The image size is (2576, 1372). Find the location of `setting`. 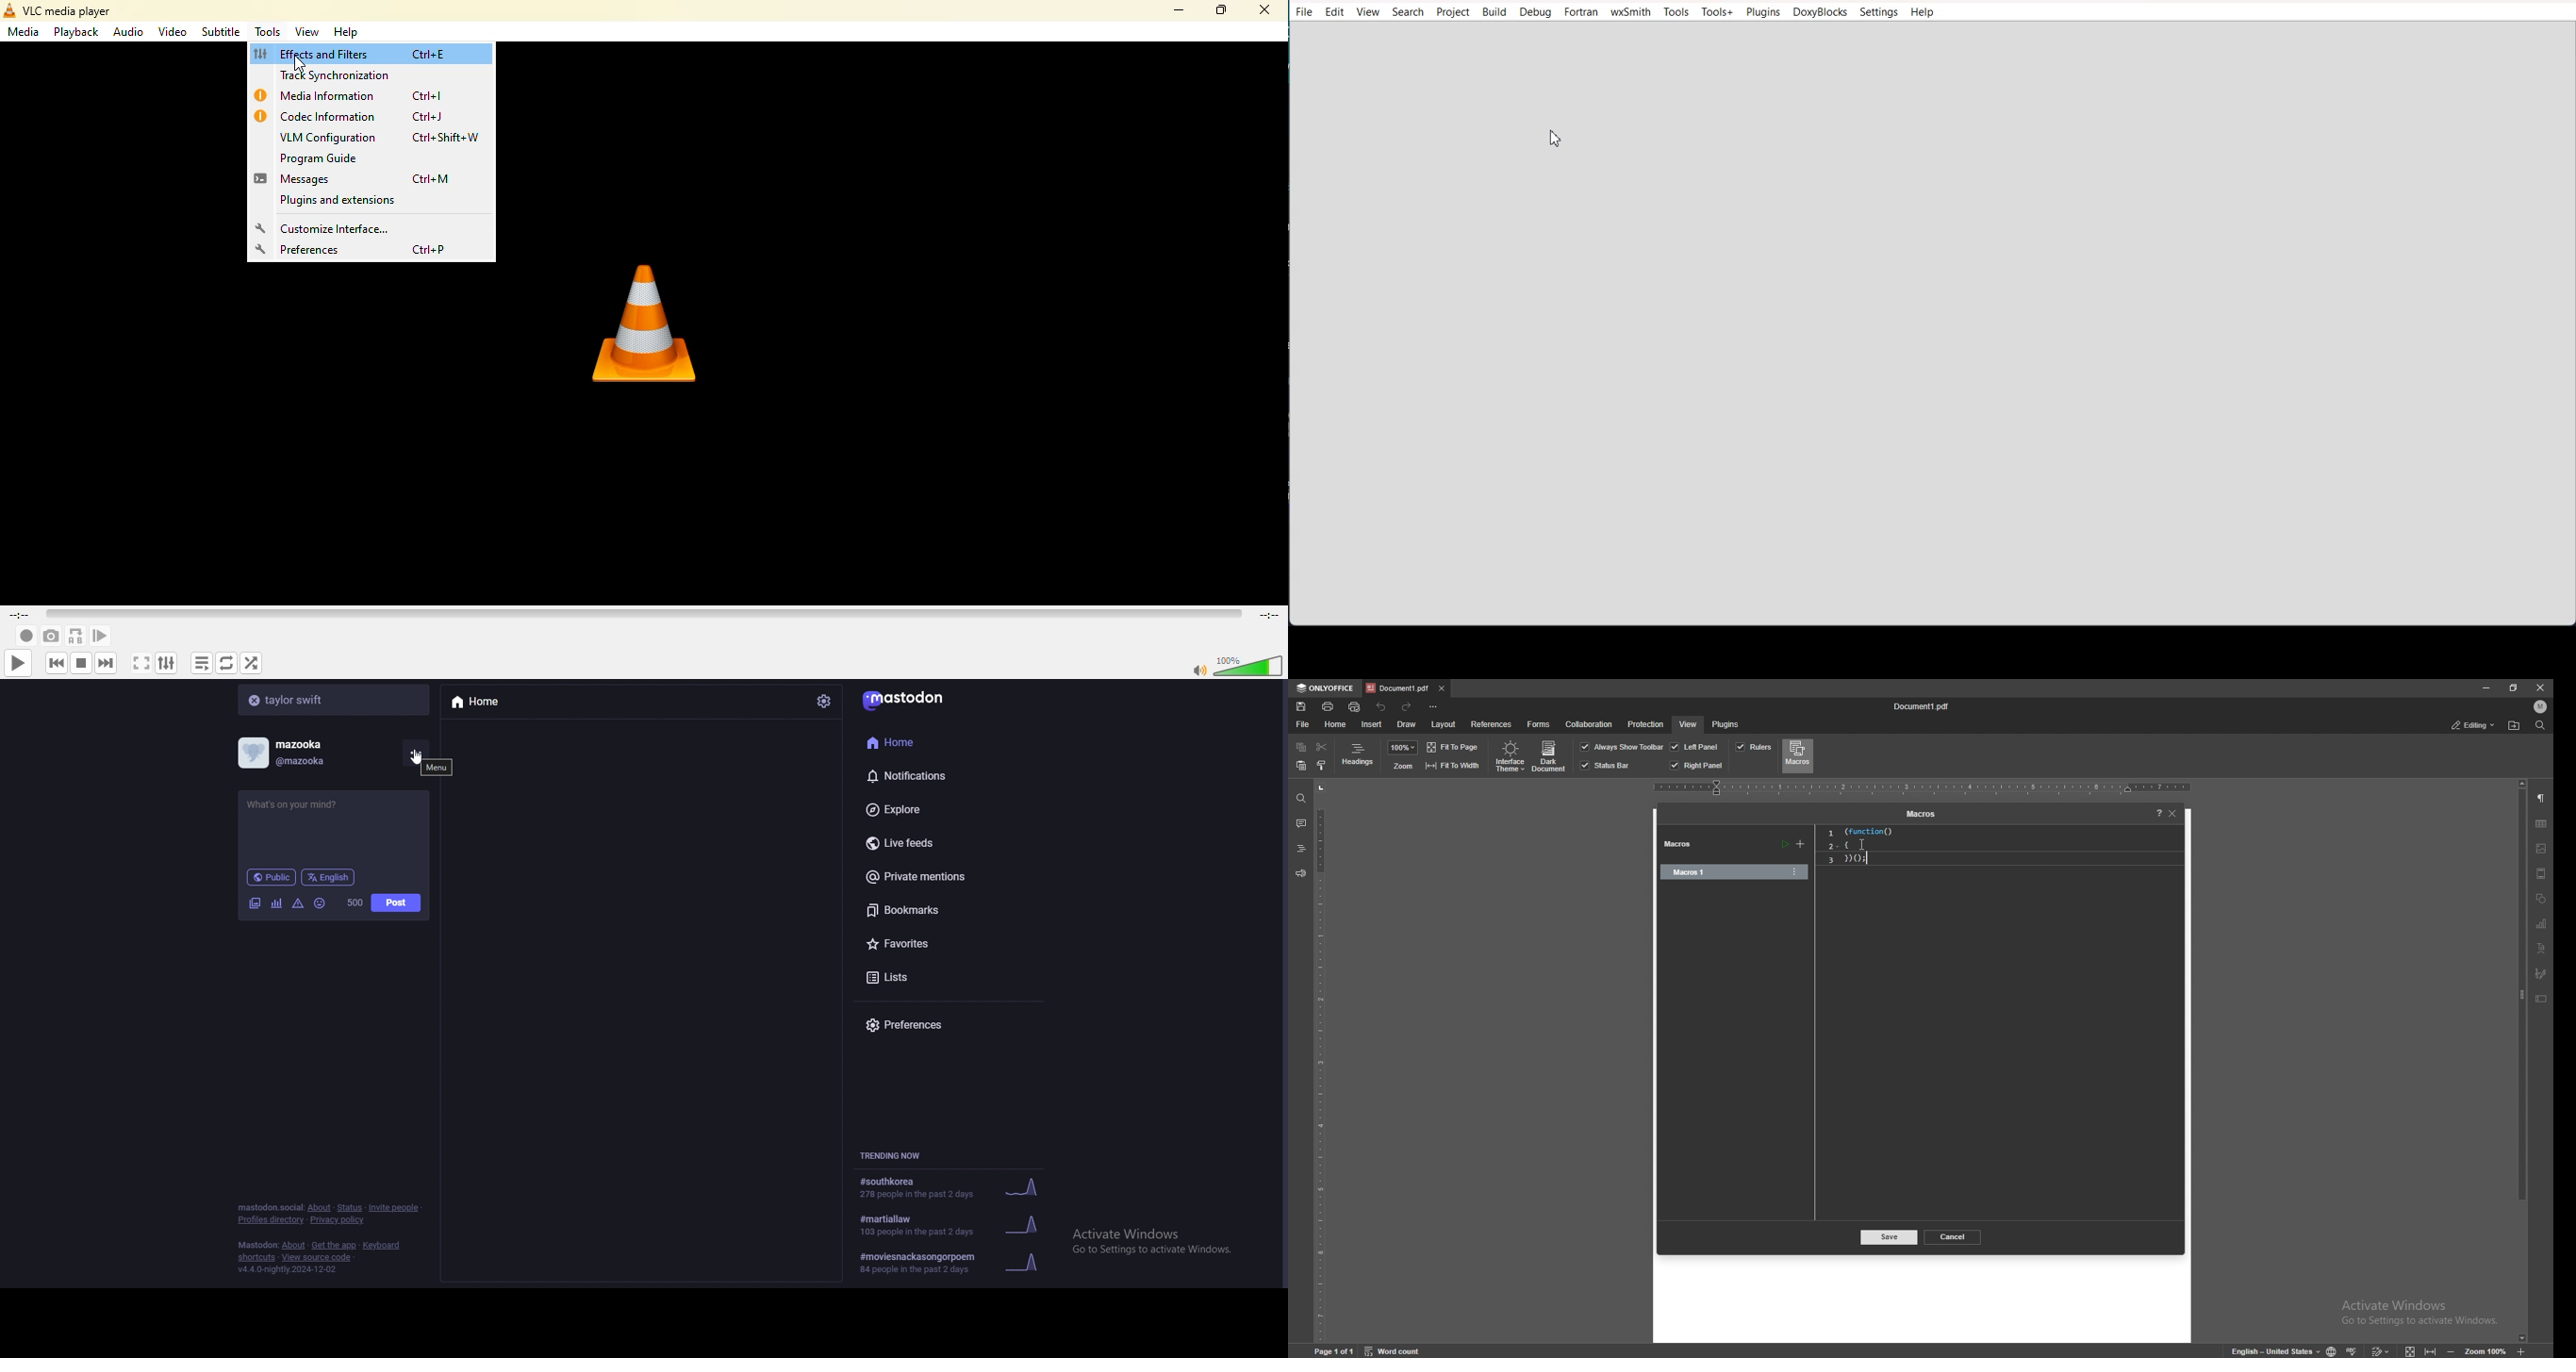

setting is located at coordinates (259, 250).